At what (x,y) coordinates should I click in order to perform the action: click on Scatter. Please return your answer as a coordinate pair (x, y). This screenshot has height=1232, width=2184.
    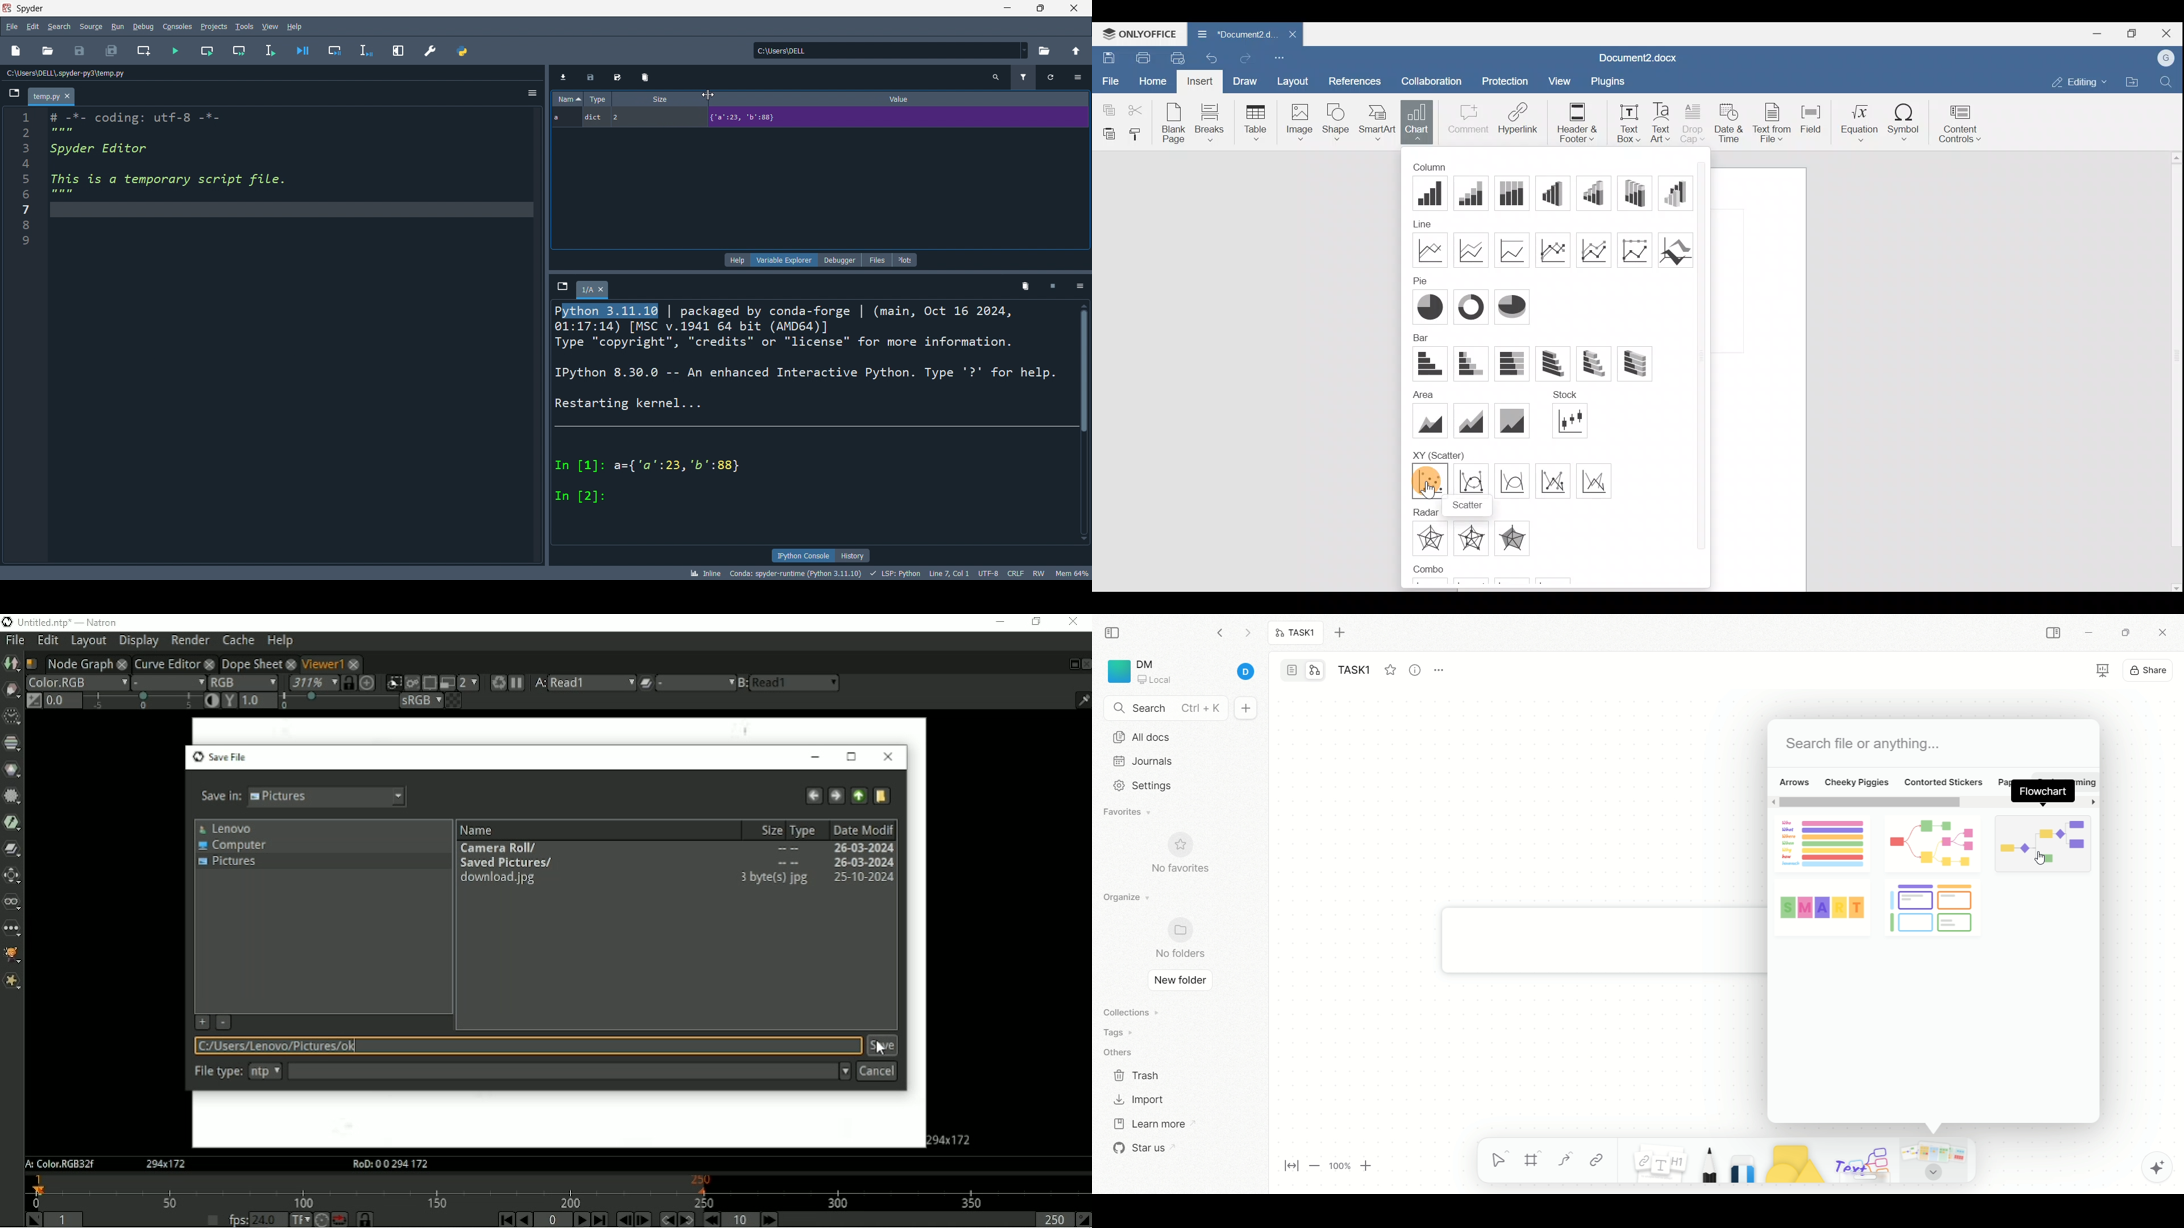
    Looking at the image, I should click on (1468, 505).